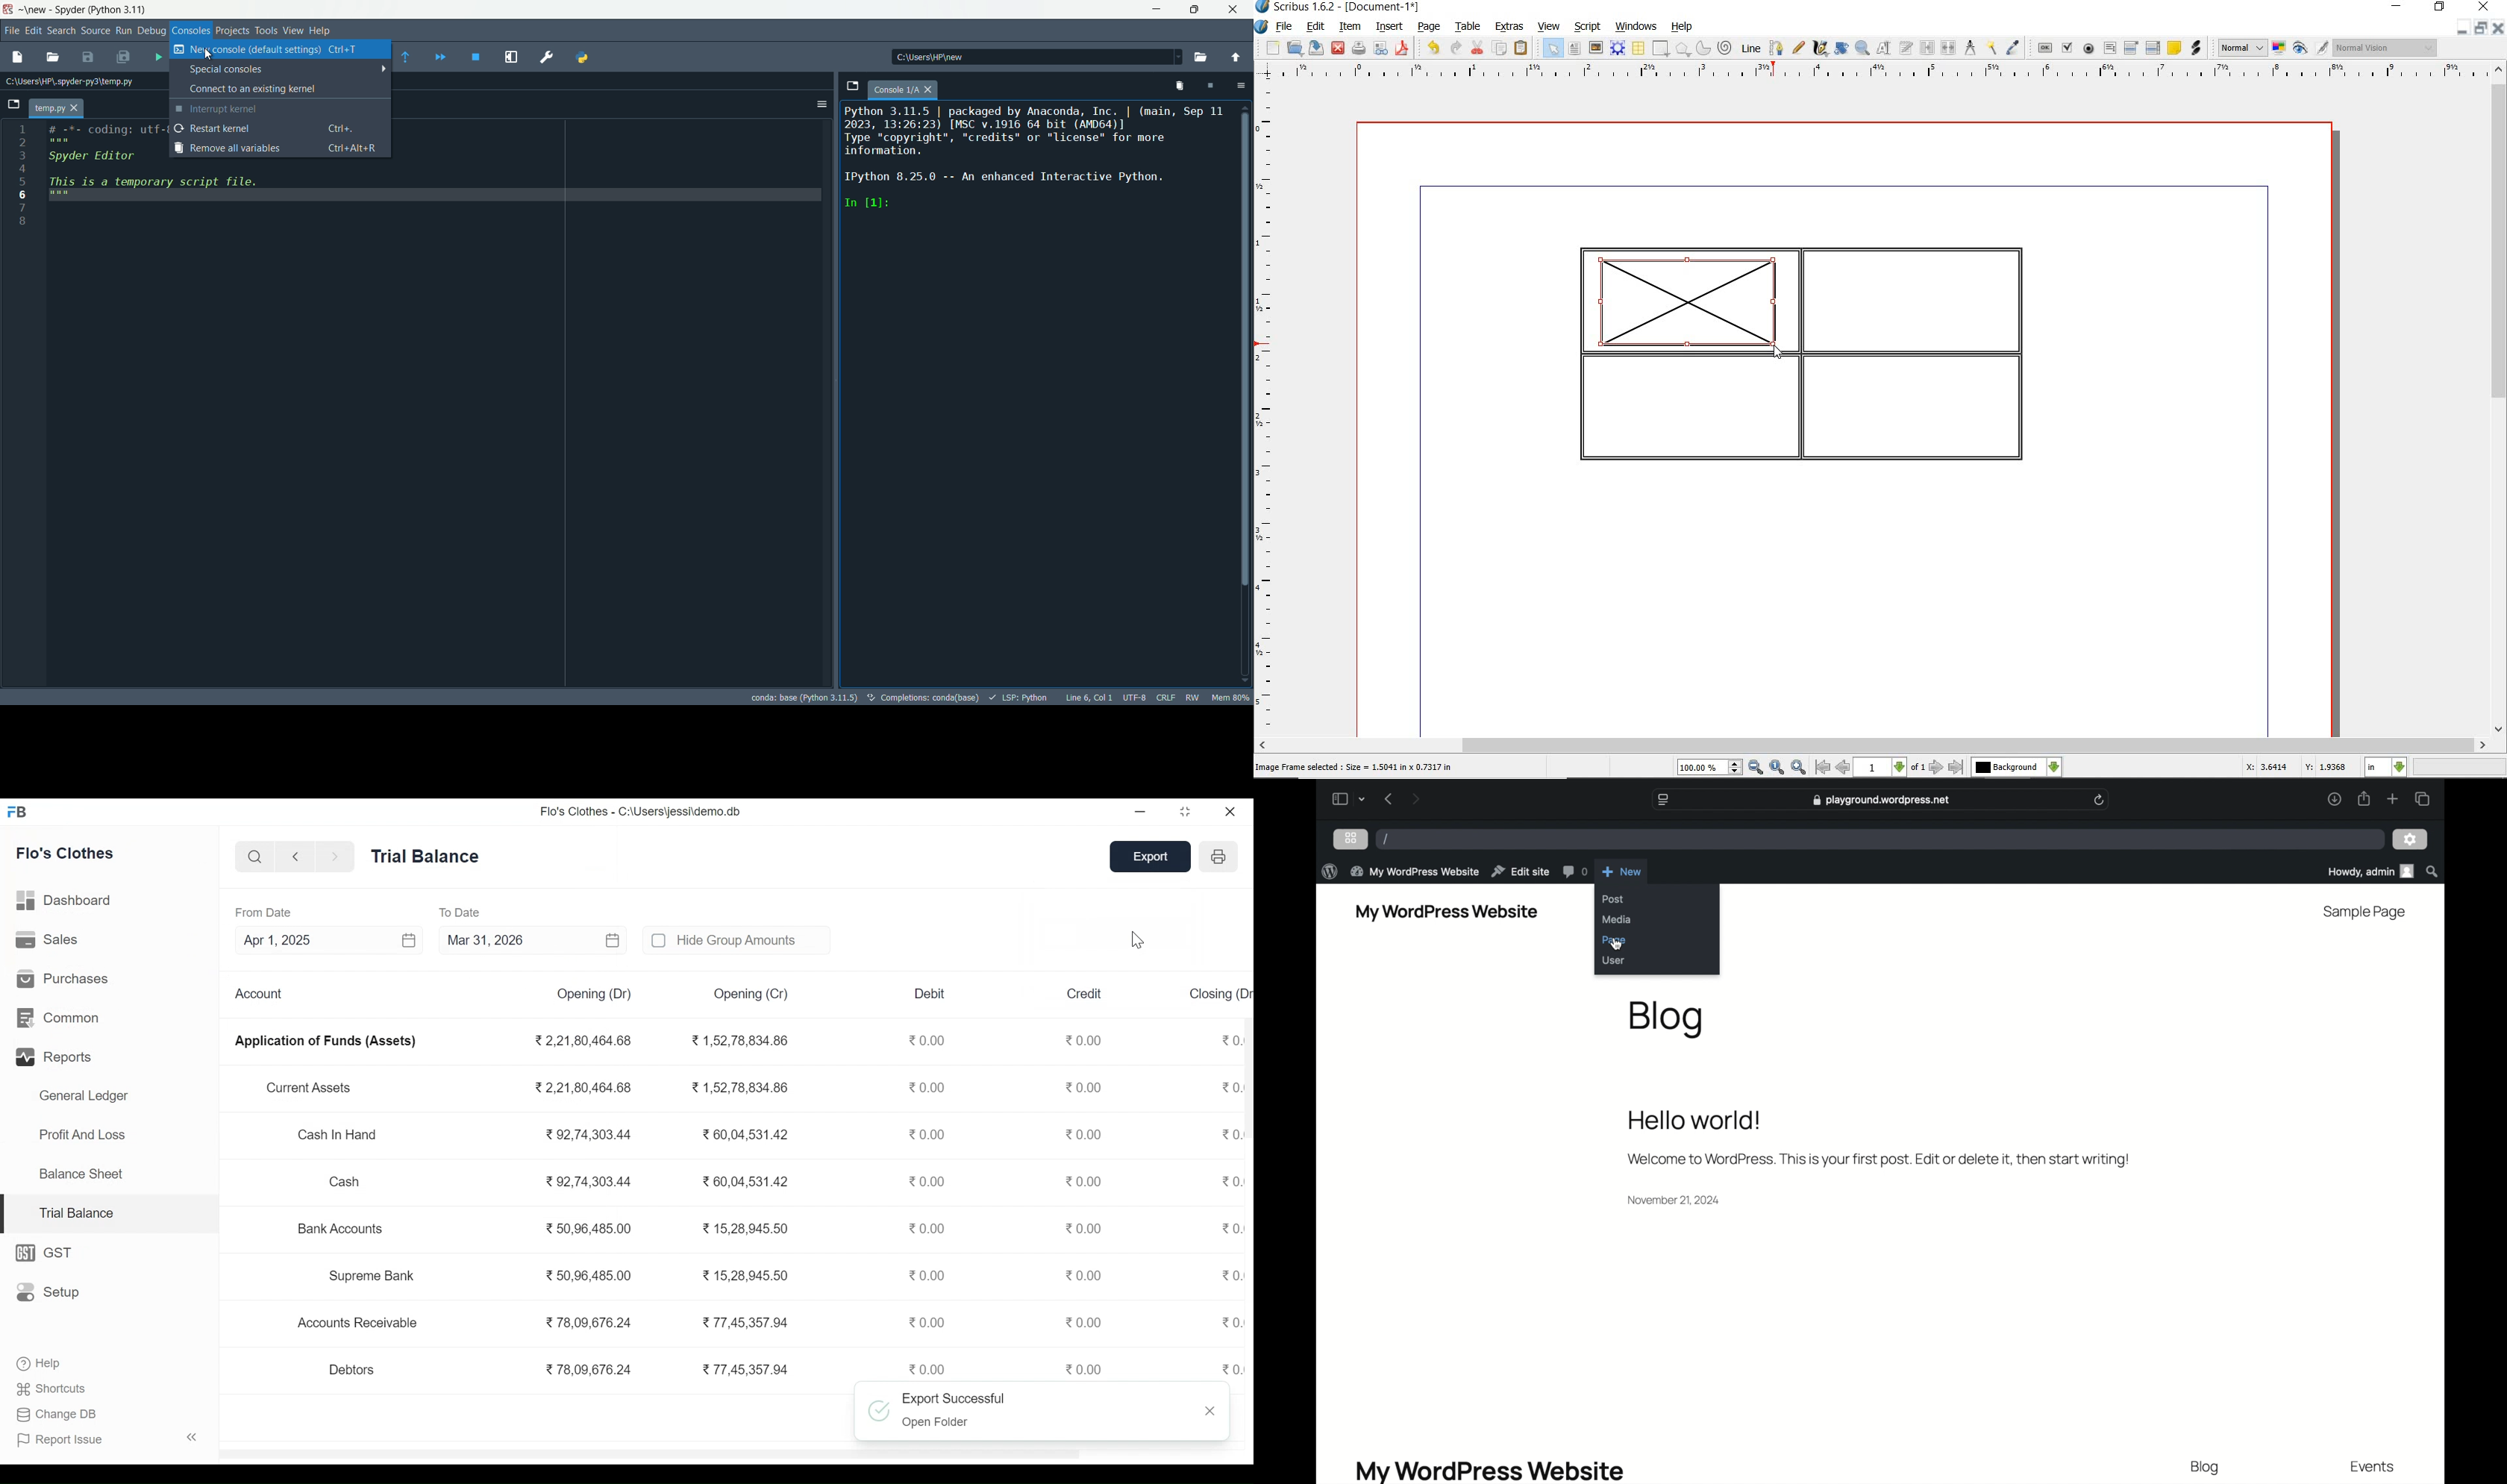 Image resolution: width=2520 pixels, height=1484 pixels. I want to click on 1,52,78,834.86, so click(738, 1041).